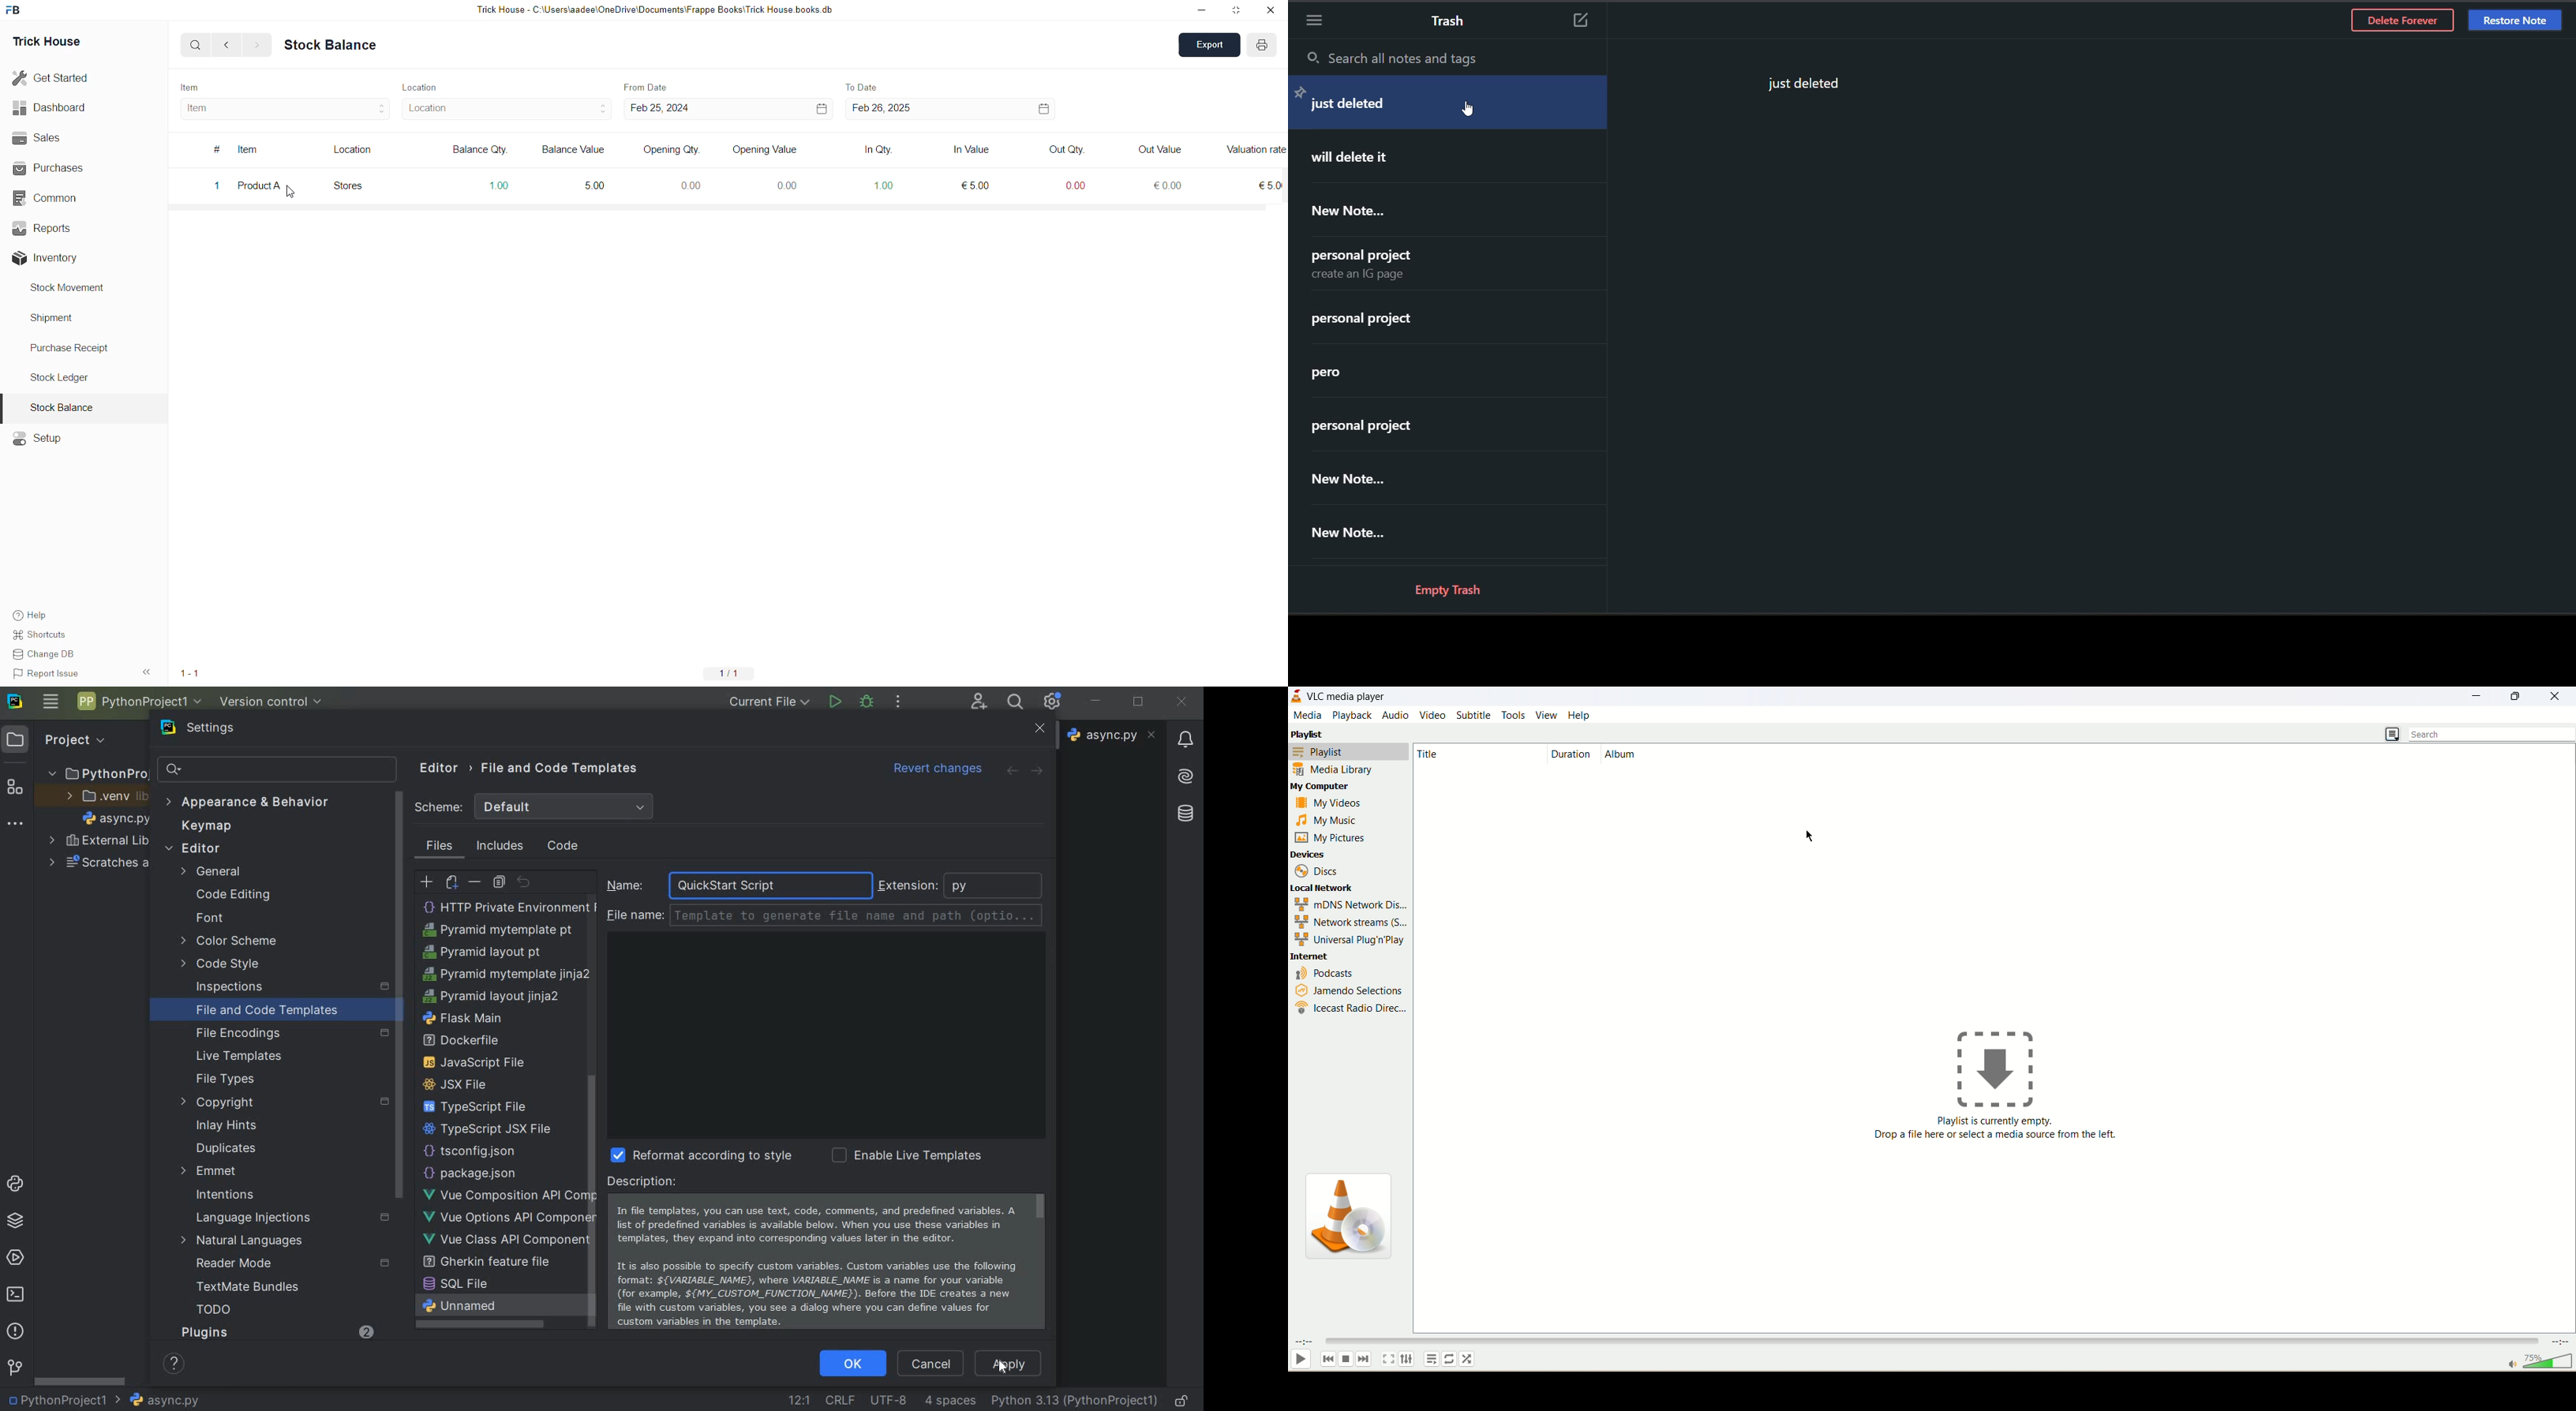 The image size is (2576, 1428). I want to click on search, so click(2492, 734).